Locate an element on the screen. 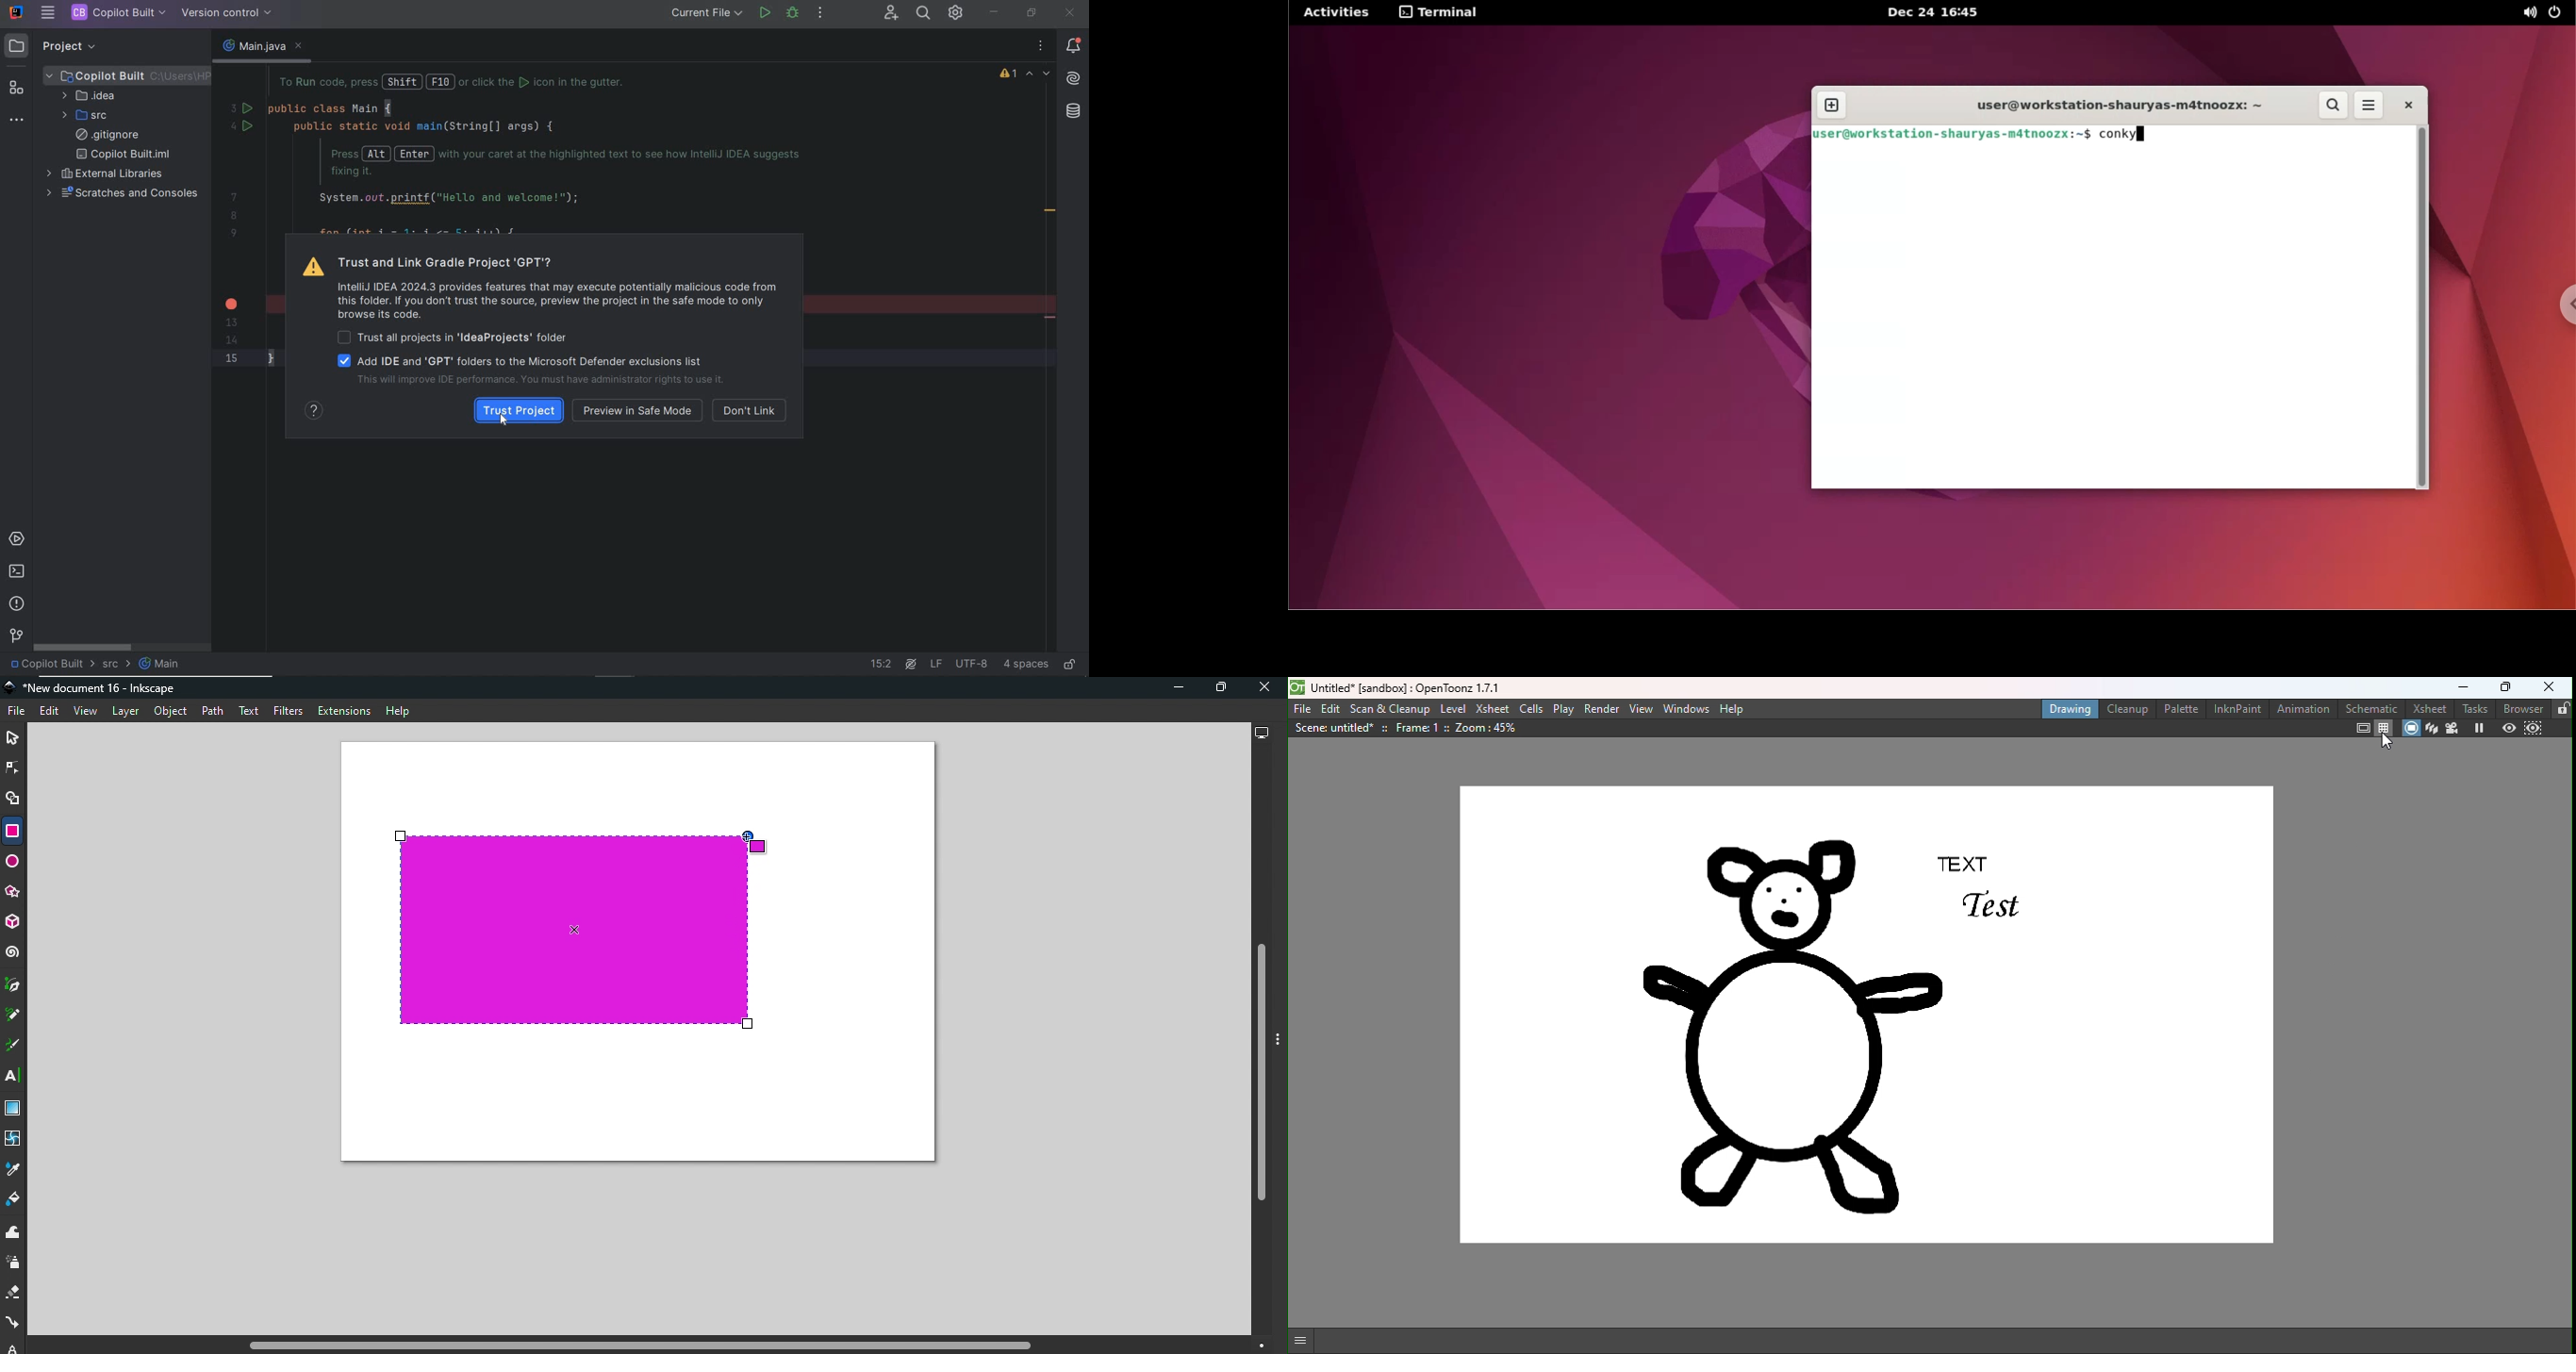 Image resolution: width=2576 pixels, height=1372 pixels. Paint bucket tool is located at coordinates (14, 1201).